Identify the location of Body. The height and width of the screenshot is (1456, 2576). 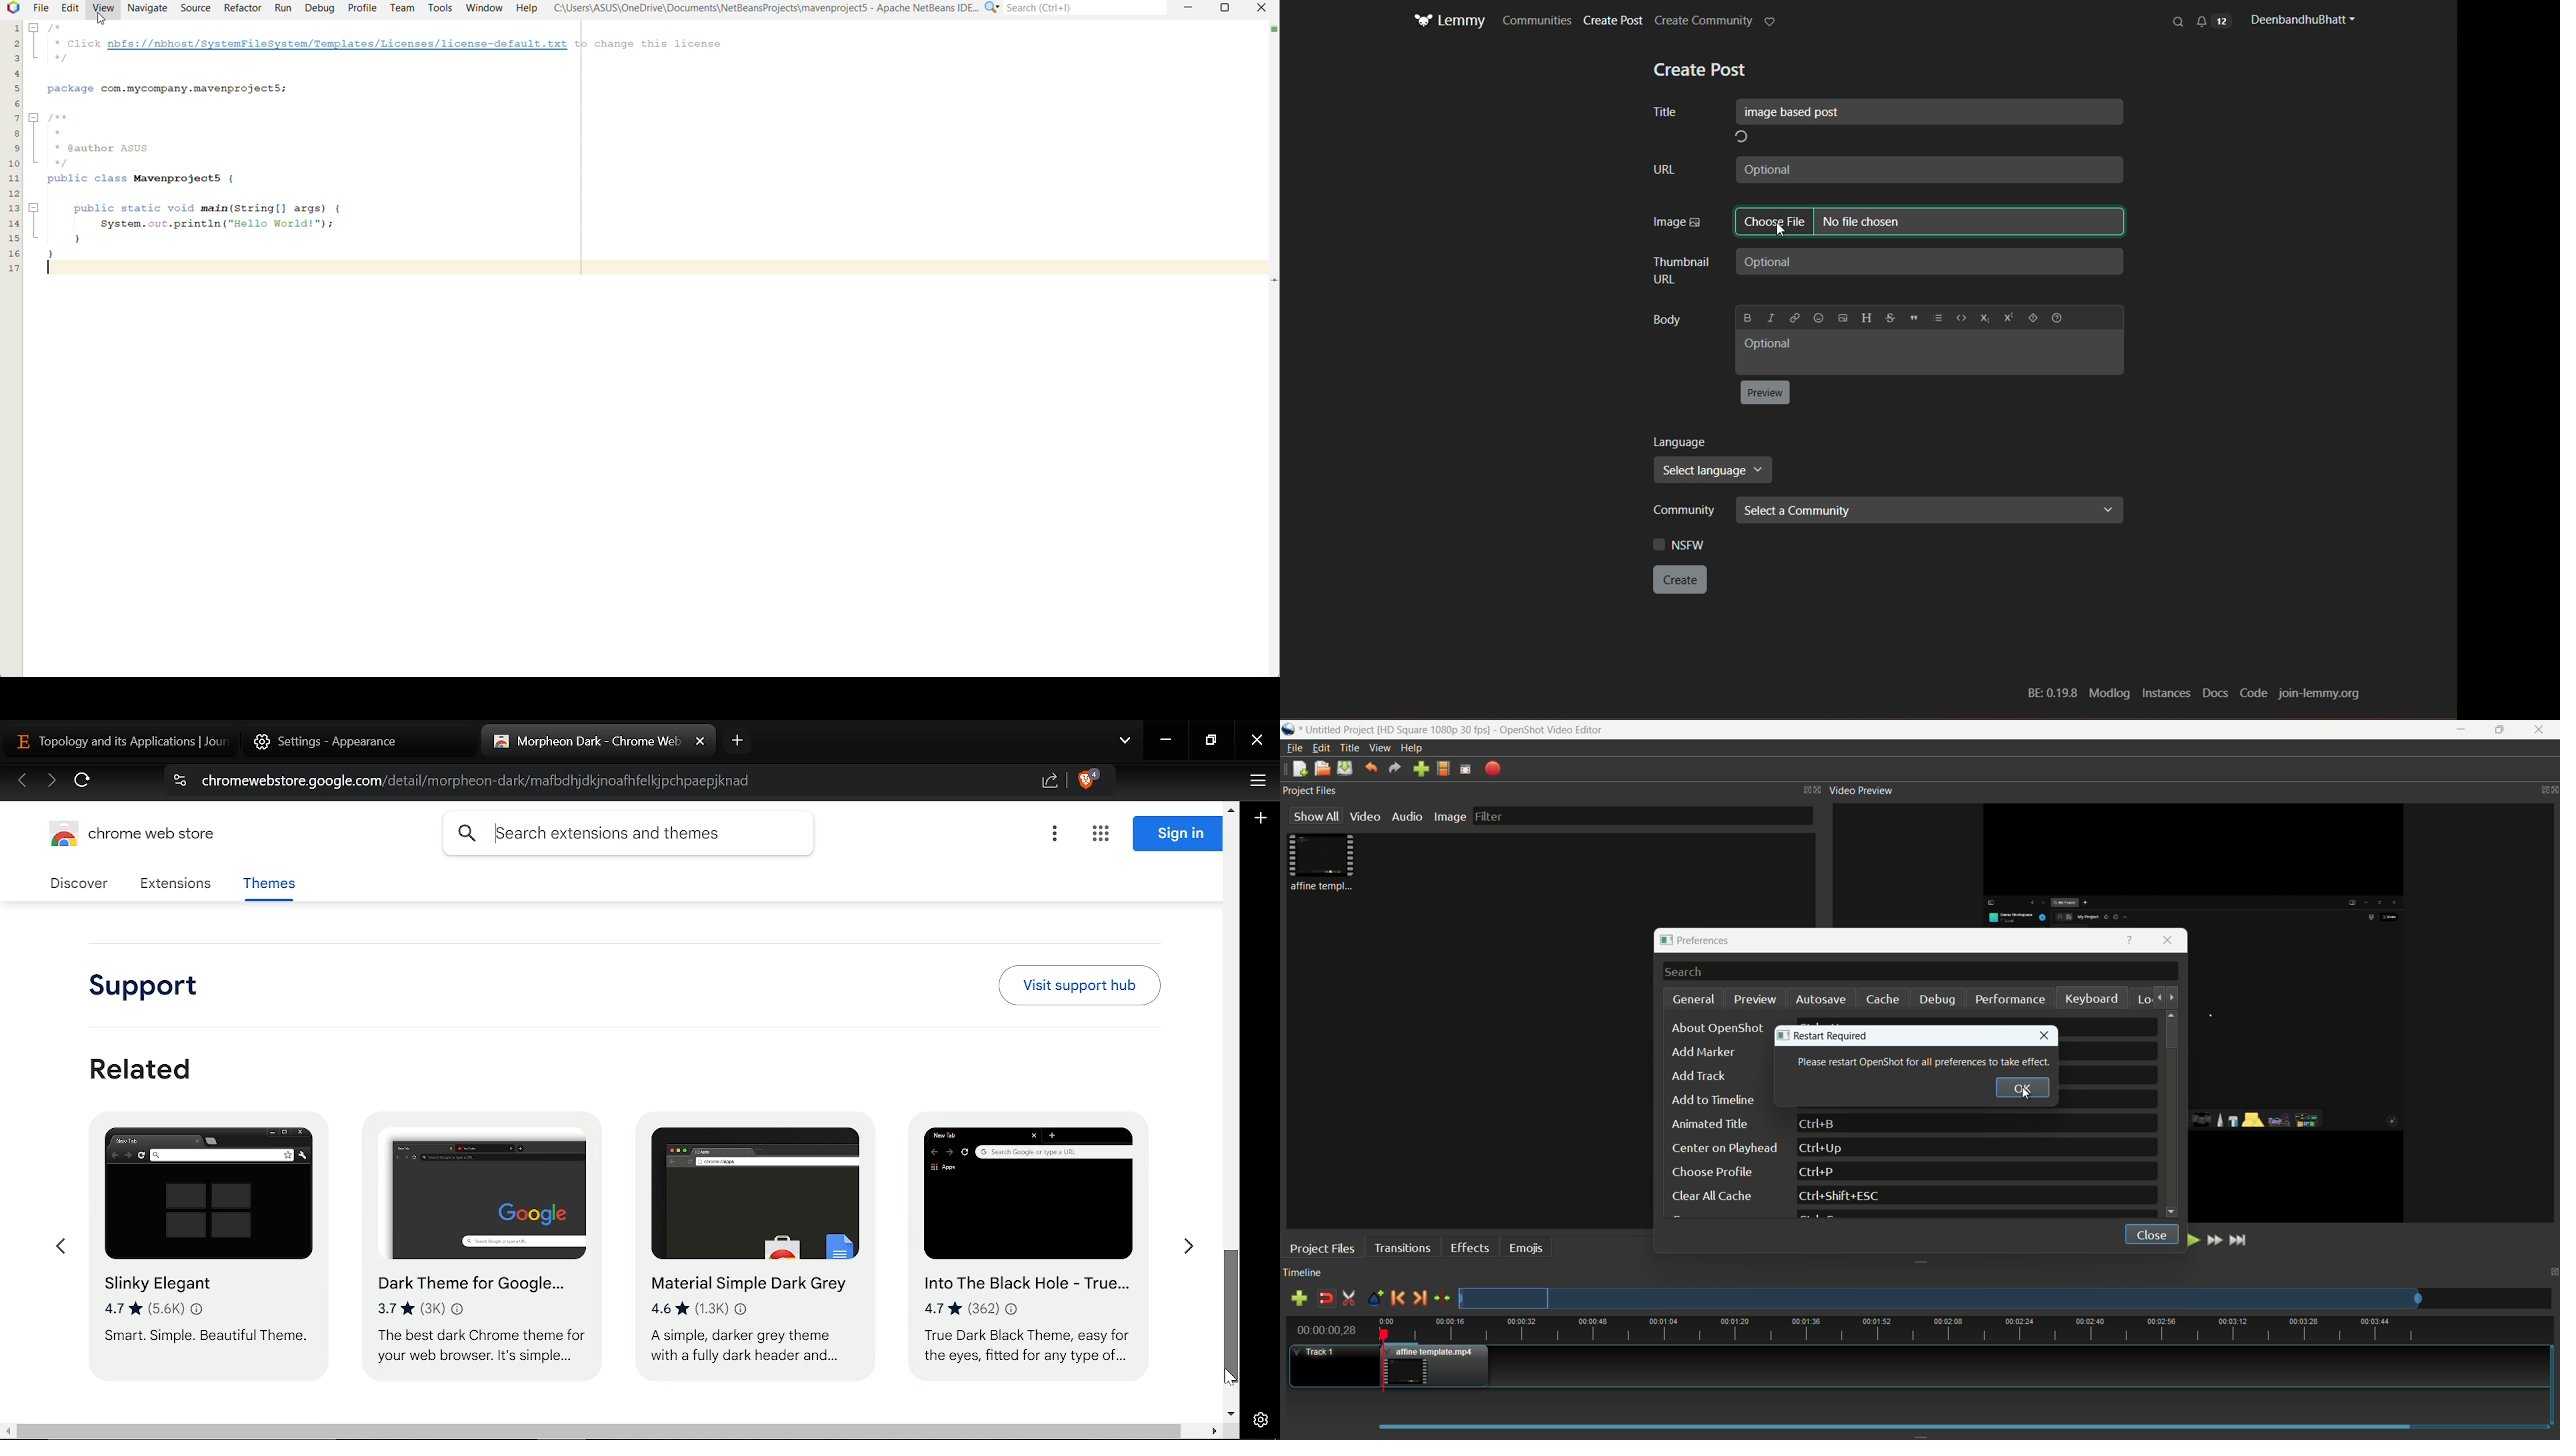
(1670, 318).